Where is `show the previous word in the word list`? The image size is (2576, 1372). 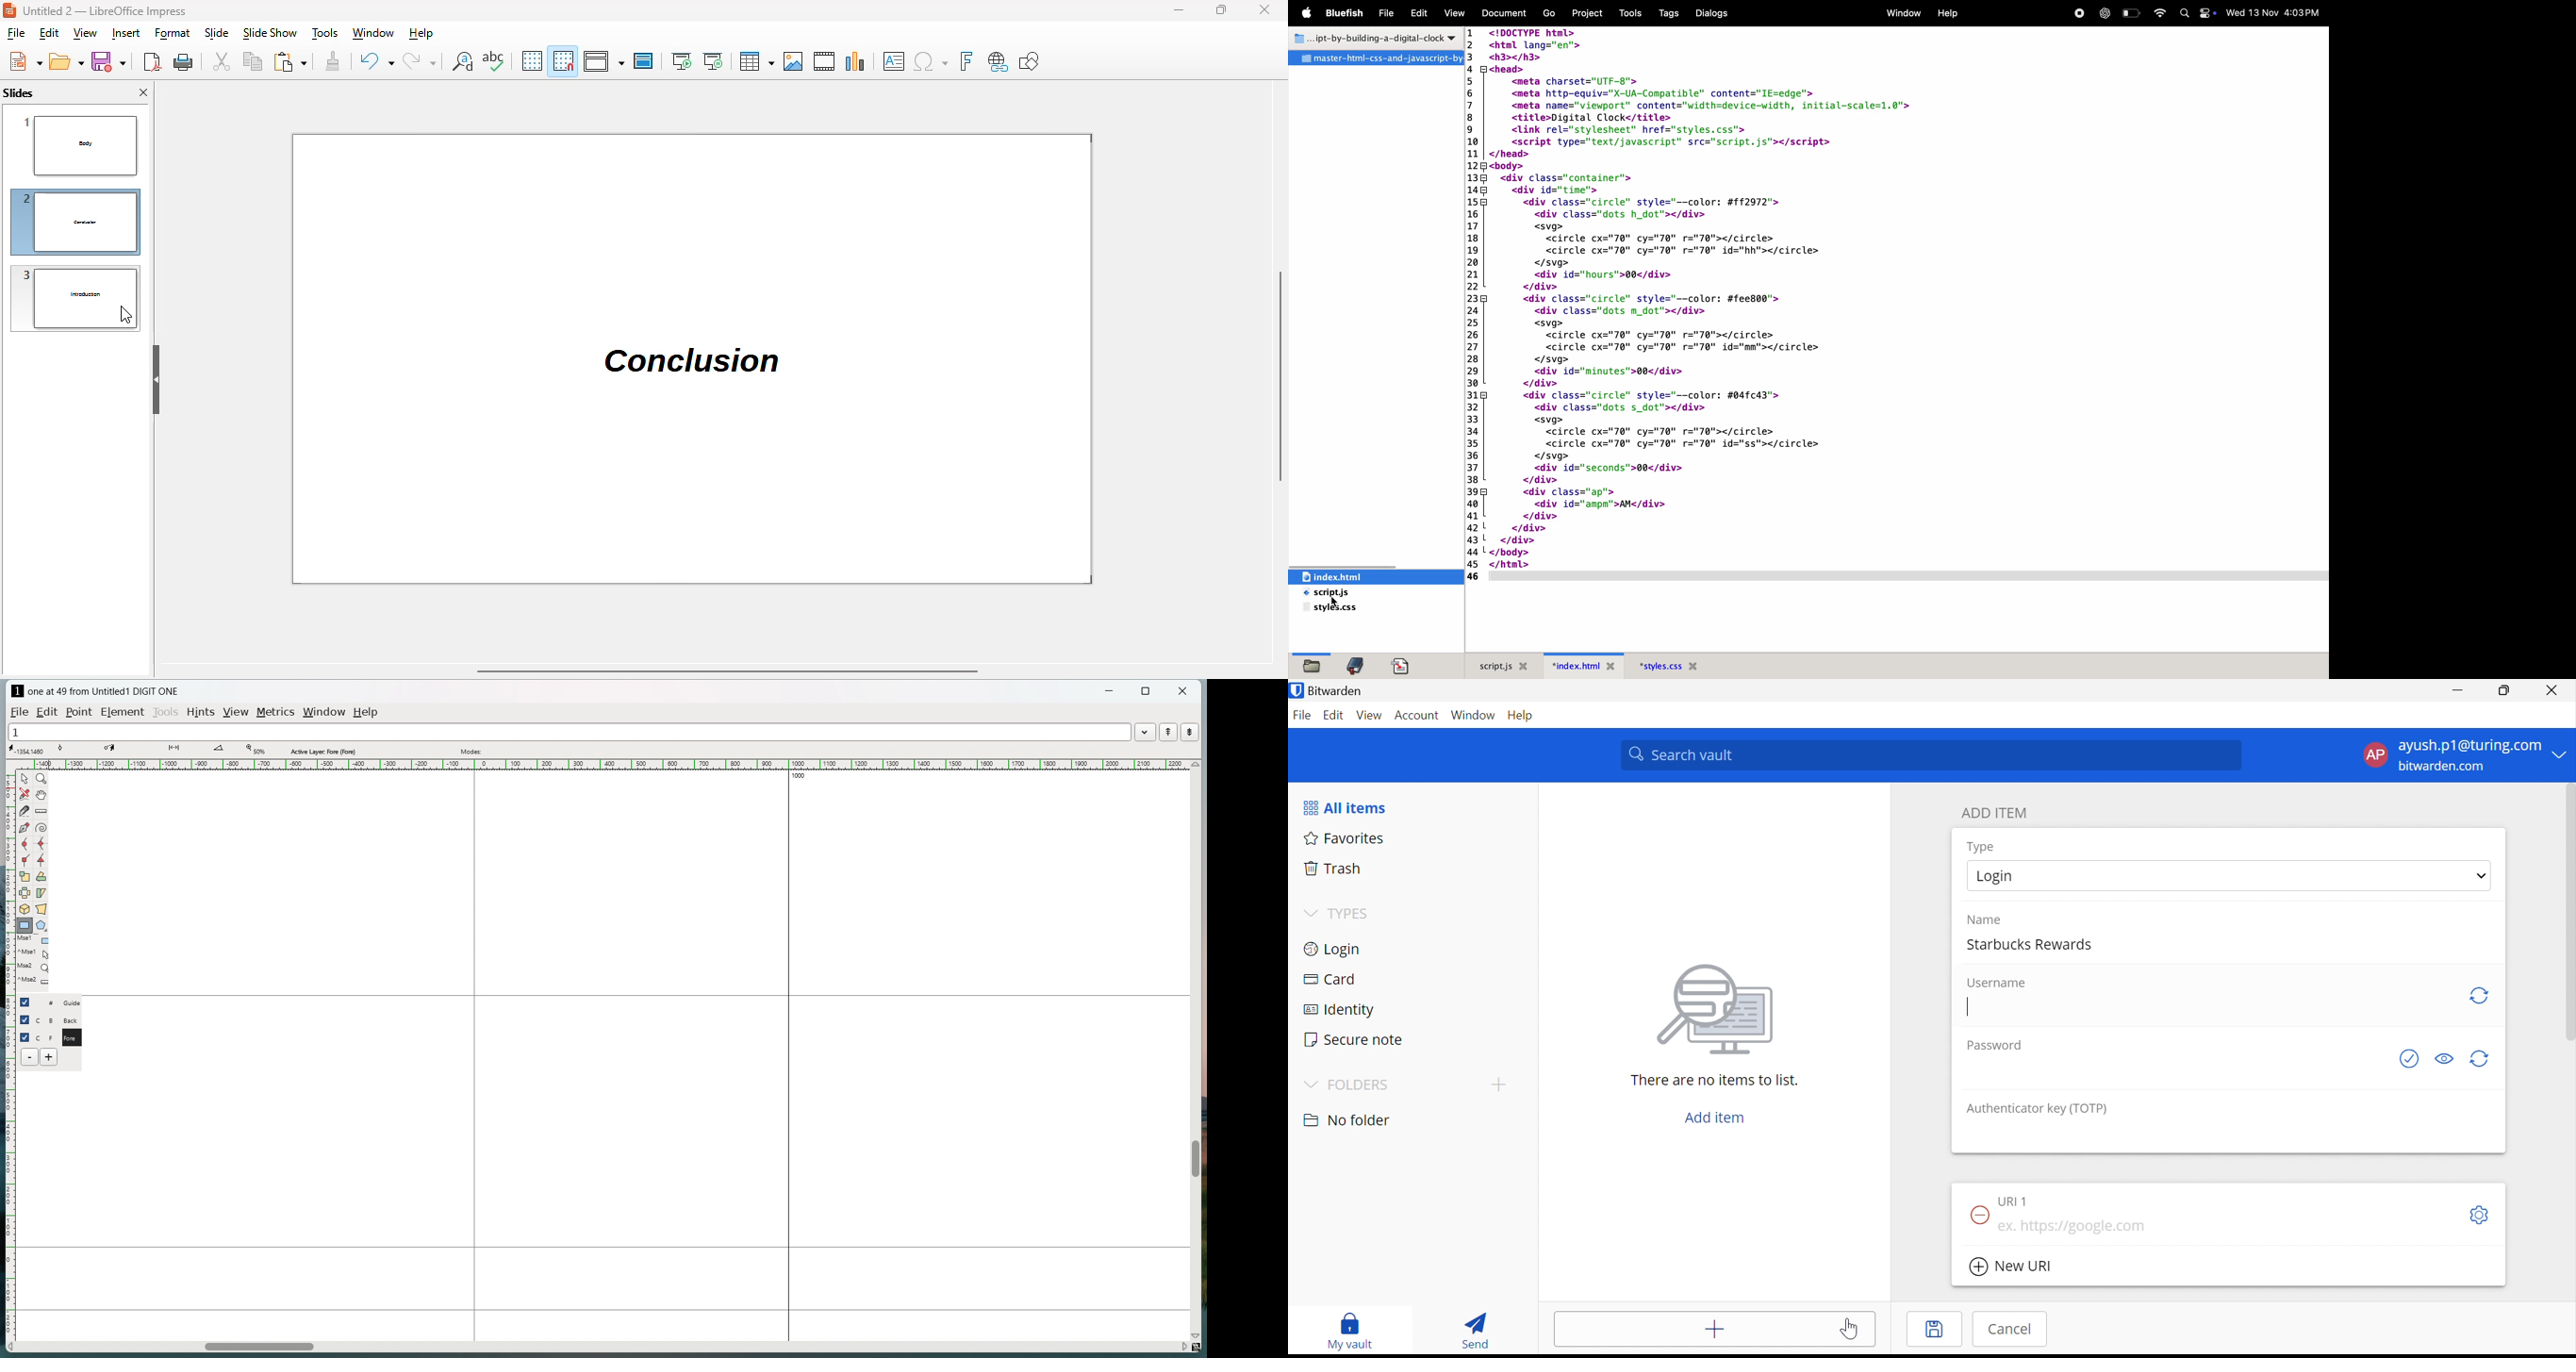 show the previous word in the word list is located at coordinates (1168, 732).